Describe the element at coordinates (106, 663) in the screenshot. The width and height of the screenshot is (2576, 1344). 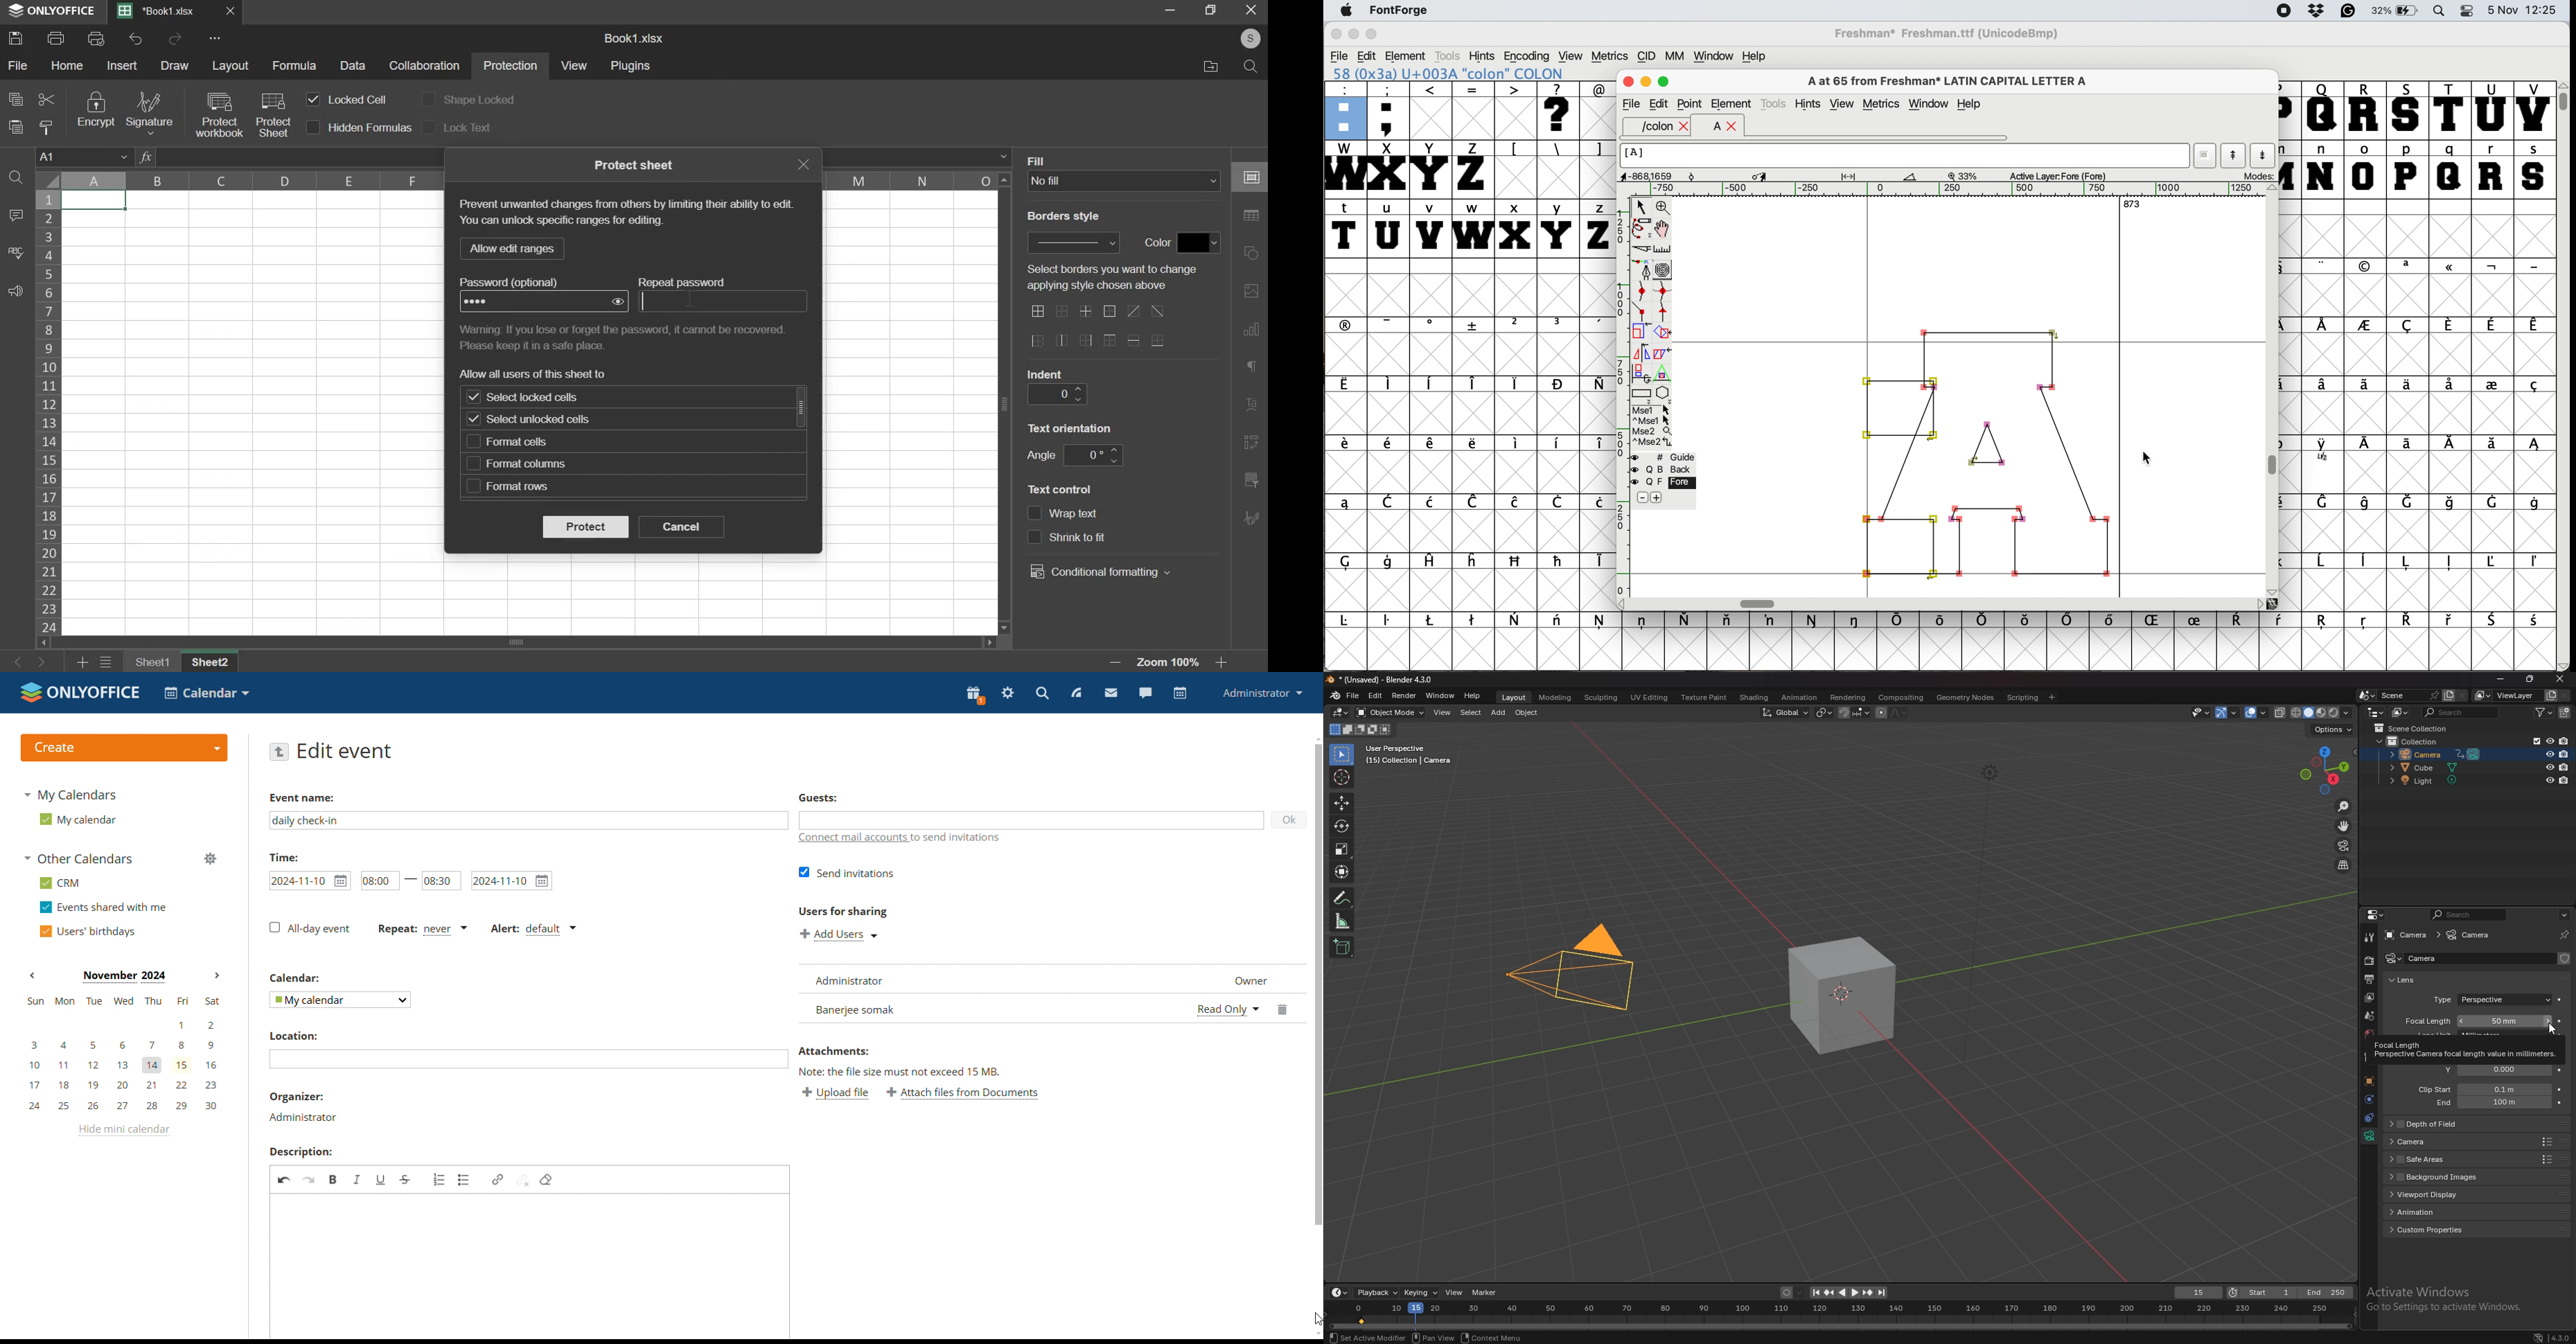
I see `menu` at that location.